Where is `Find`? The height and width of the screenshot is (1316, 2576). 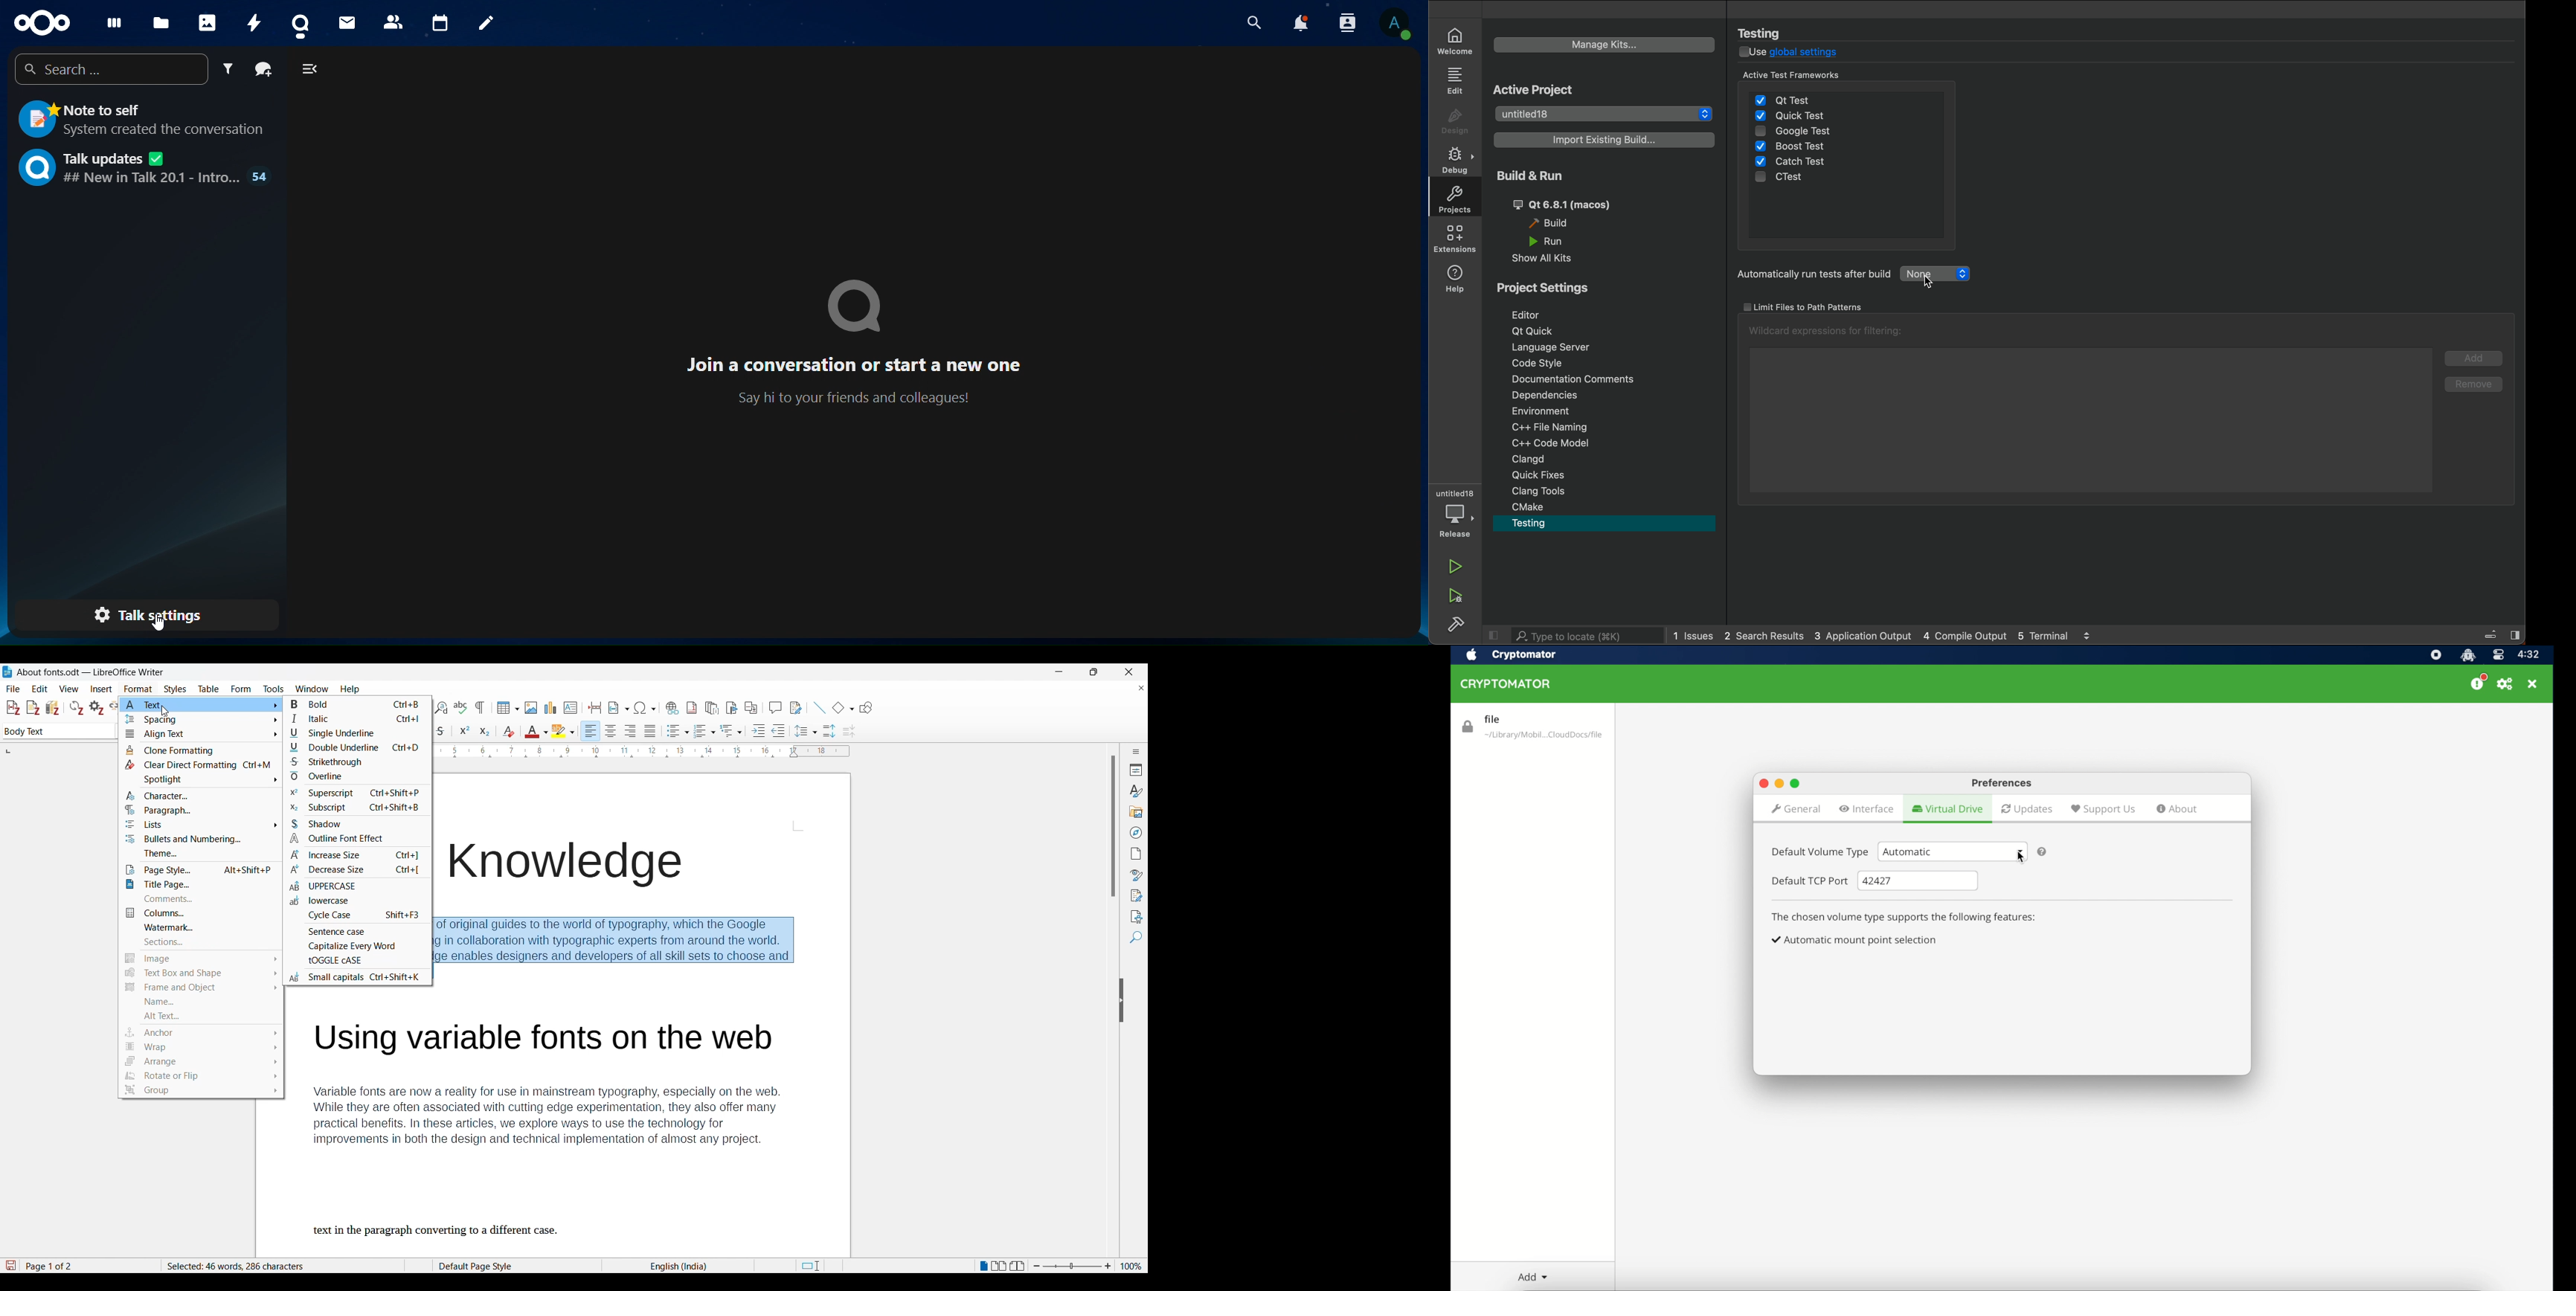
Find is located at coordinates (1136, 937).